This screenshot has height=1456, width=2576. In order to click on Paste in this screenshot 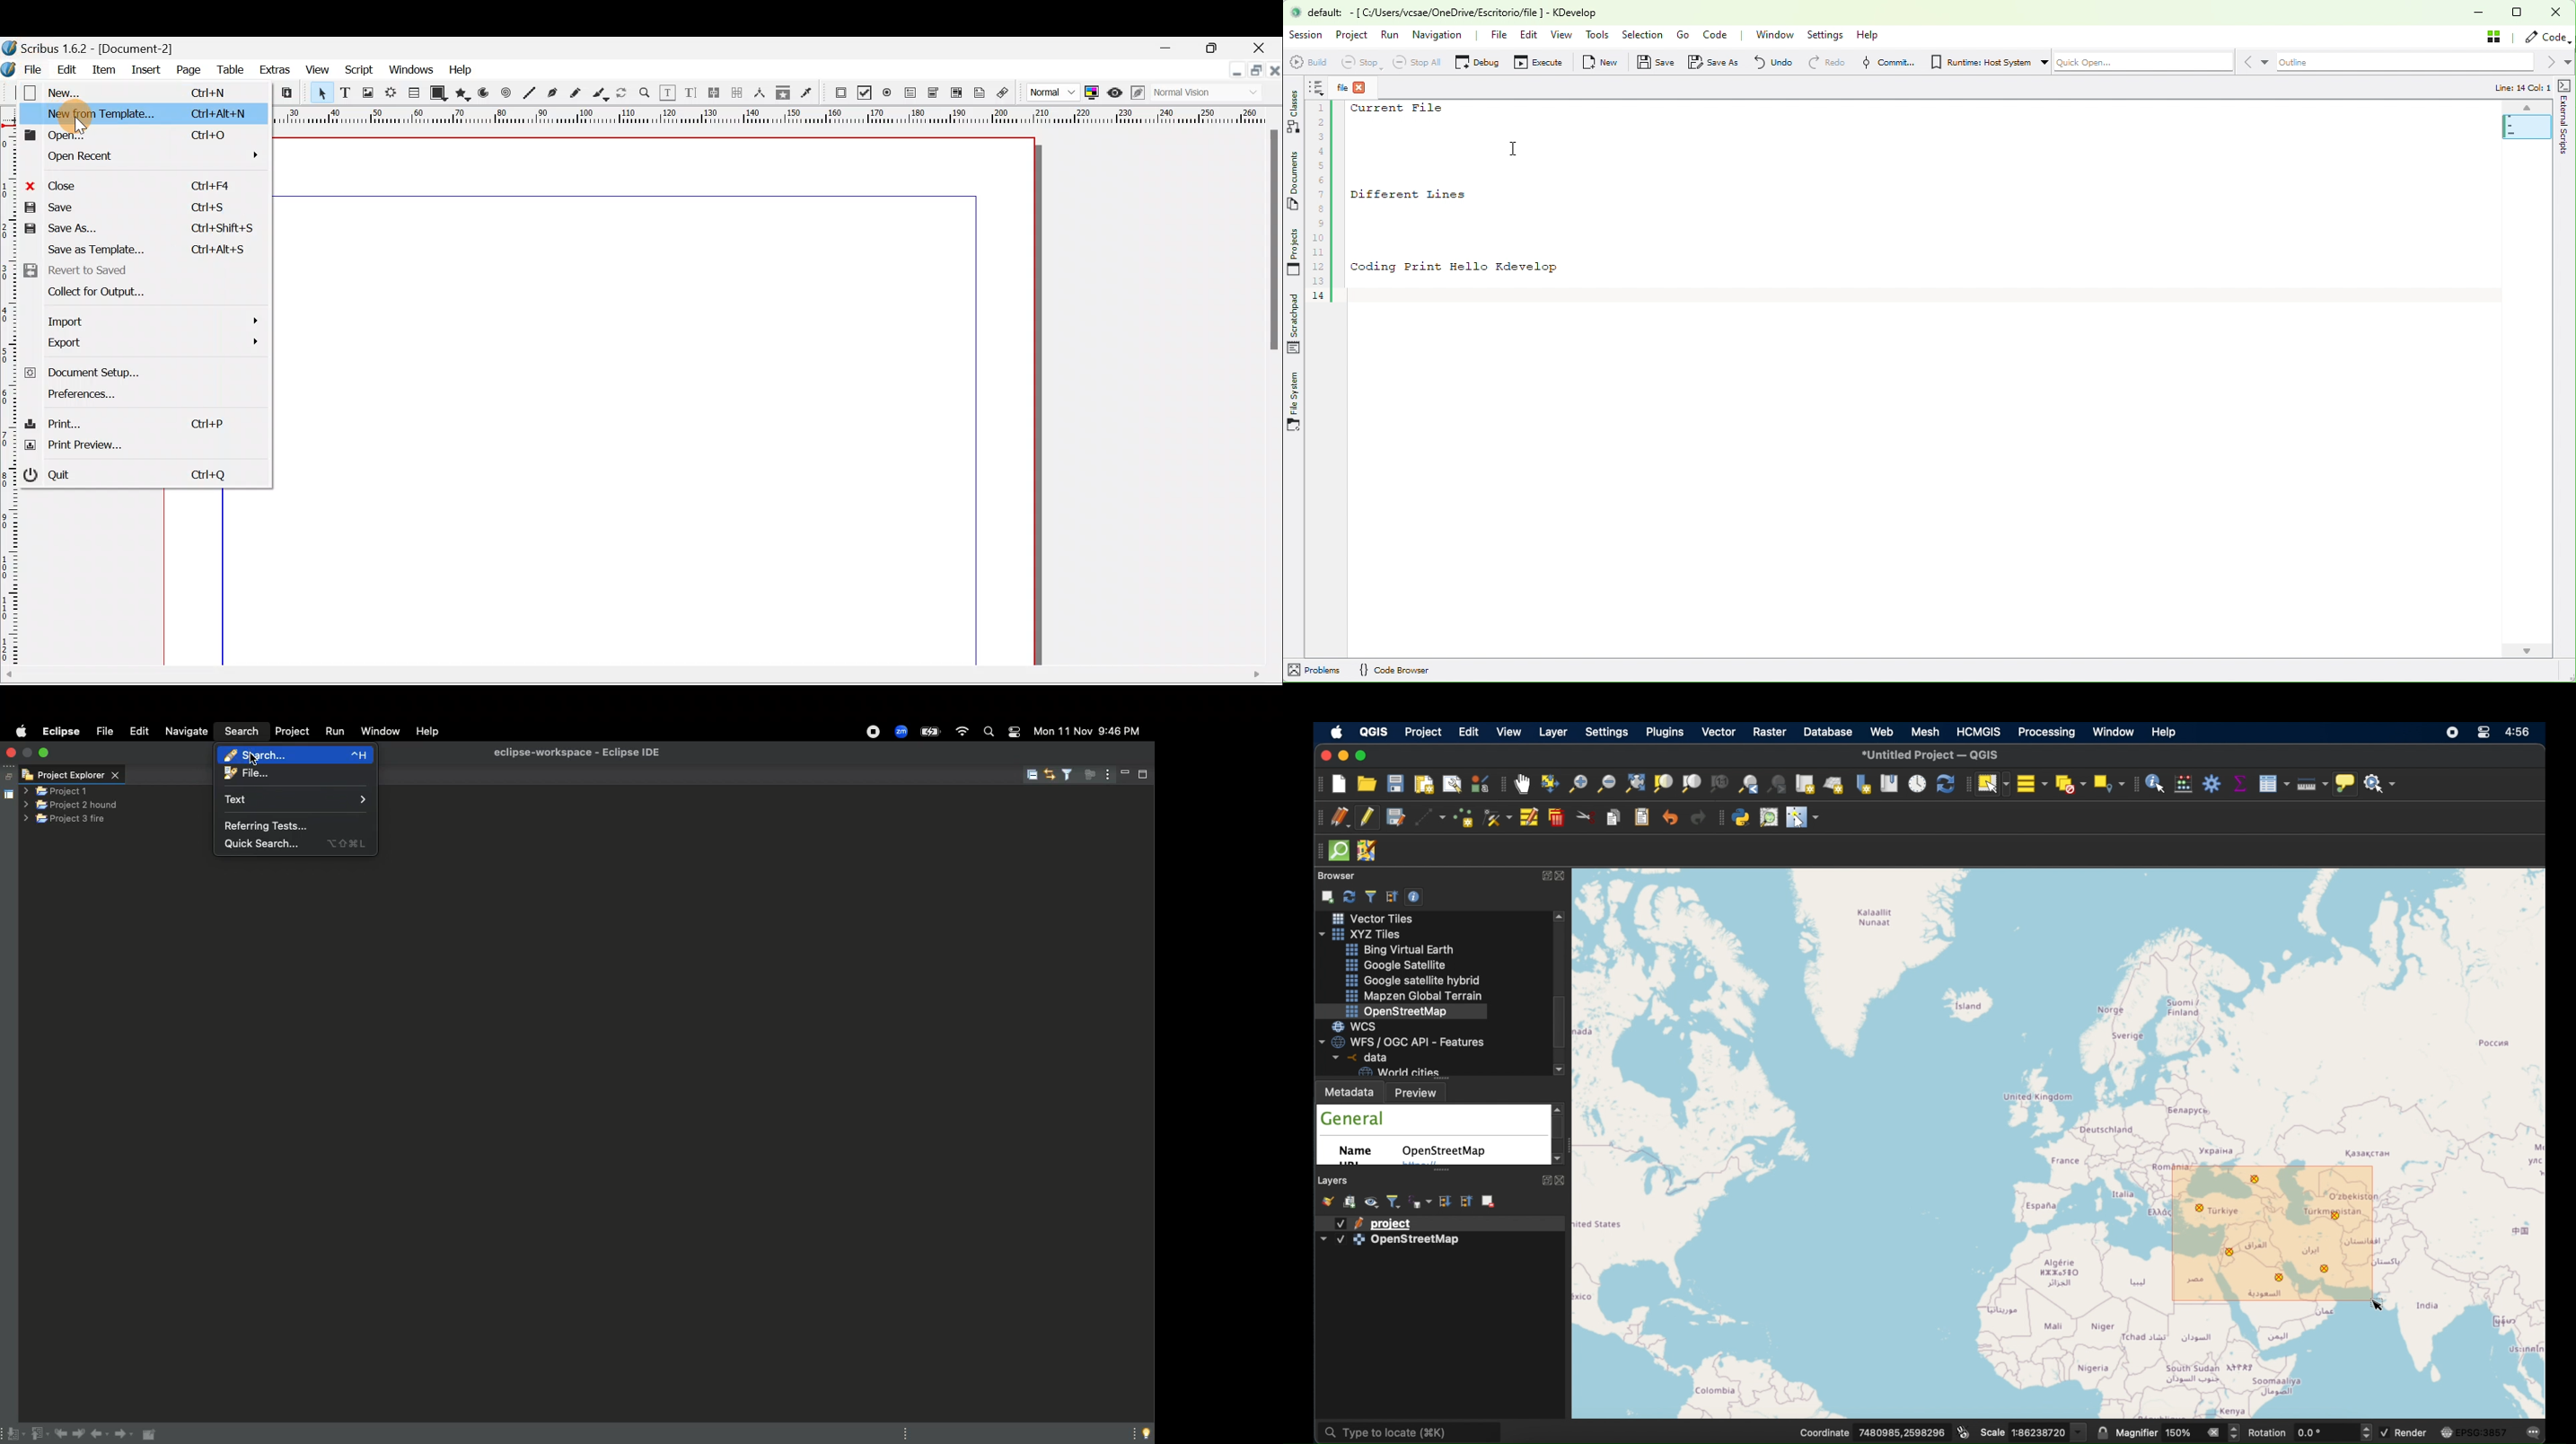, I will do `click(287, 93)`.